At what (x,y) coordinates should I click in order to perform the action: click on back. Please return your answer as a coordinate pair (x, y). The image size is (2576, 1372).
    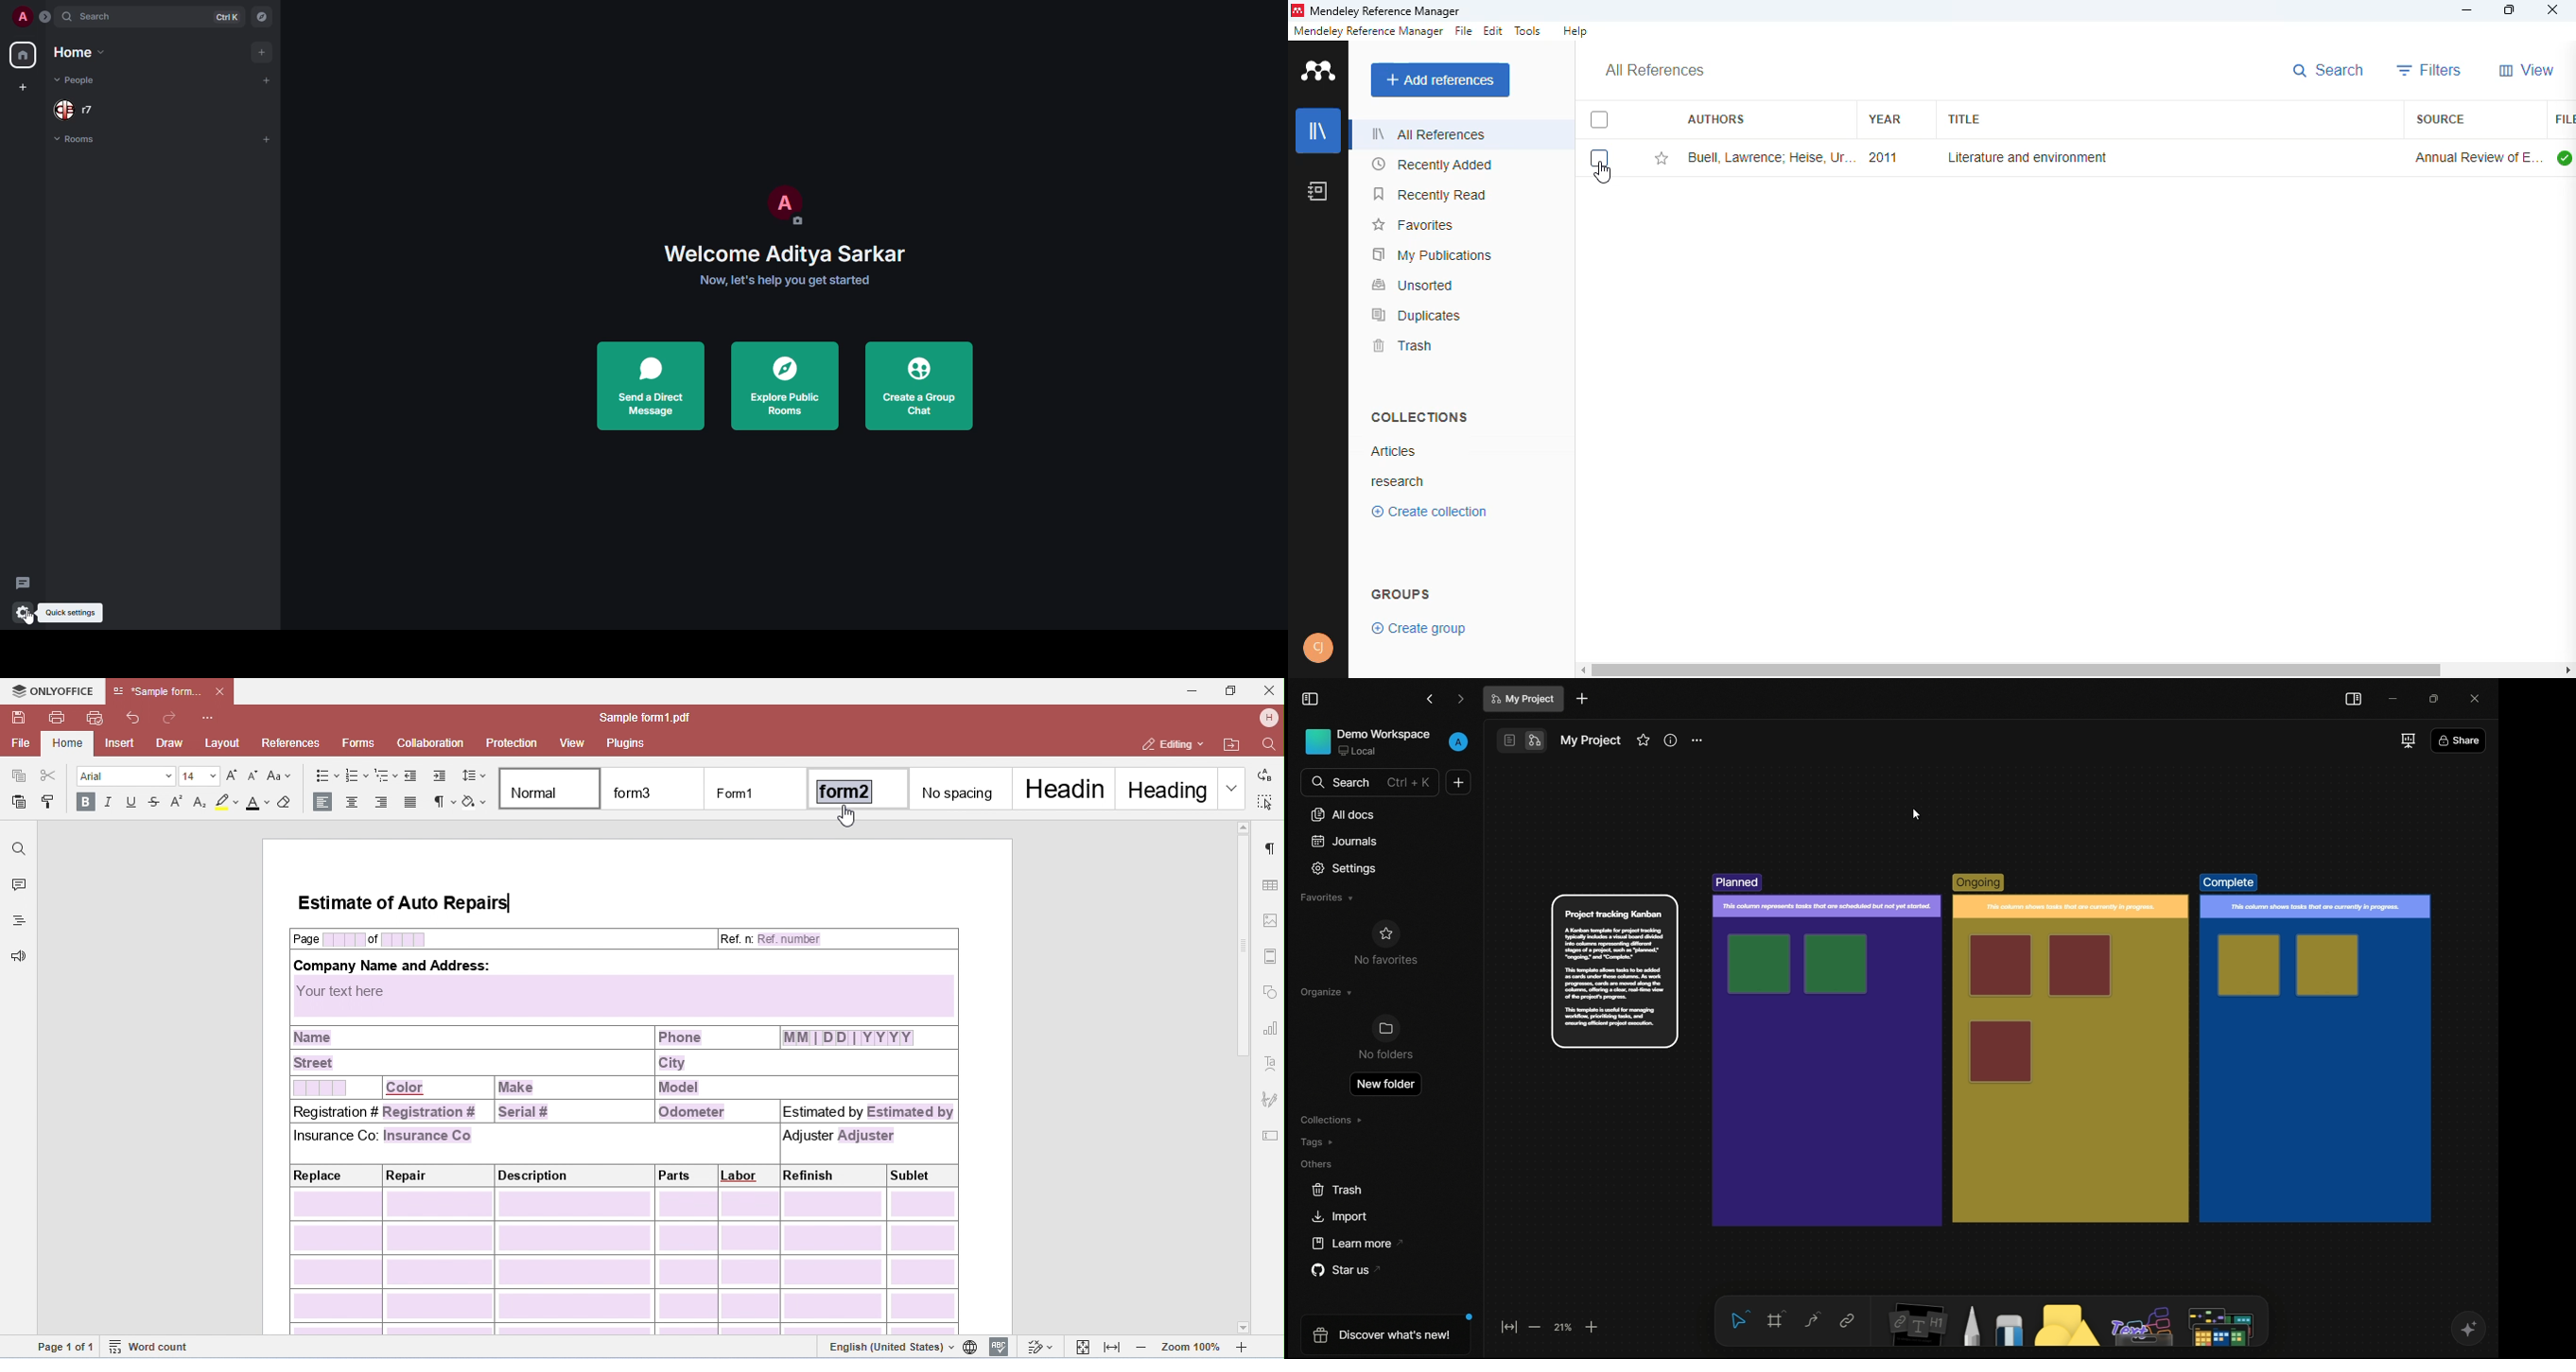
    Looking at the image, I should click on (1430, 700).